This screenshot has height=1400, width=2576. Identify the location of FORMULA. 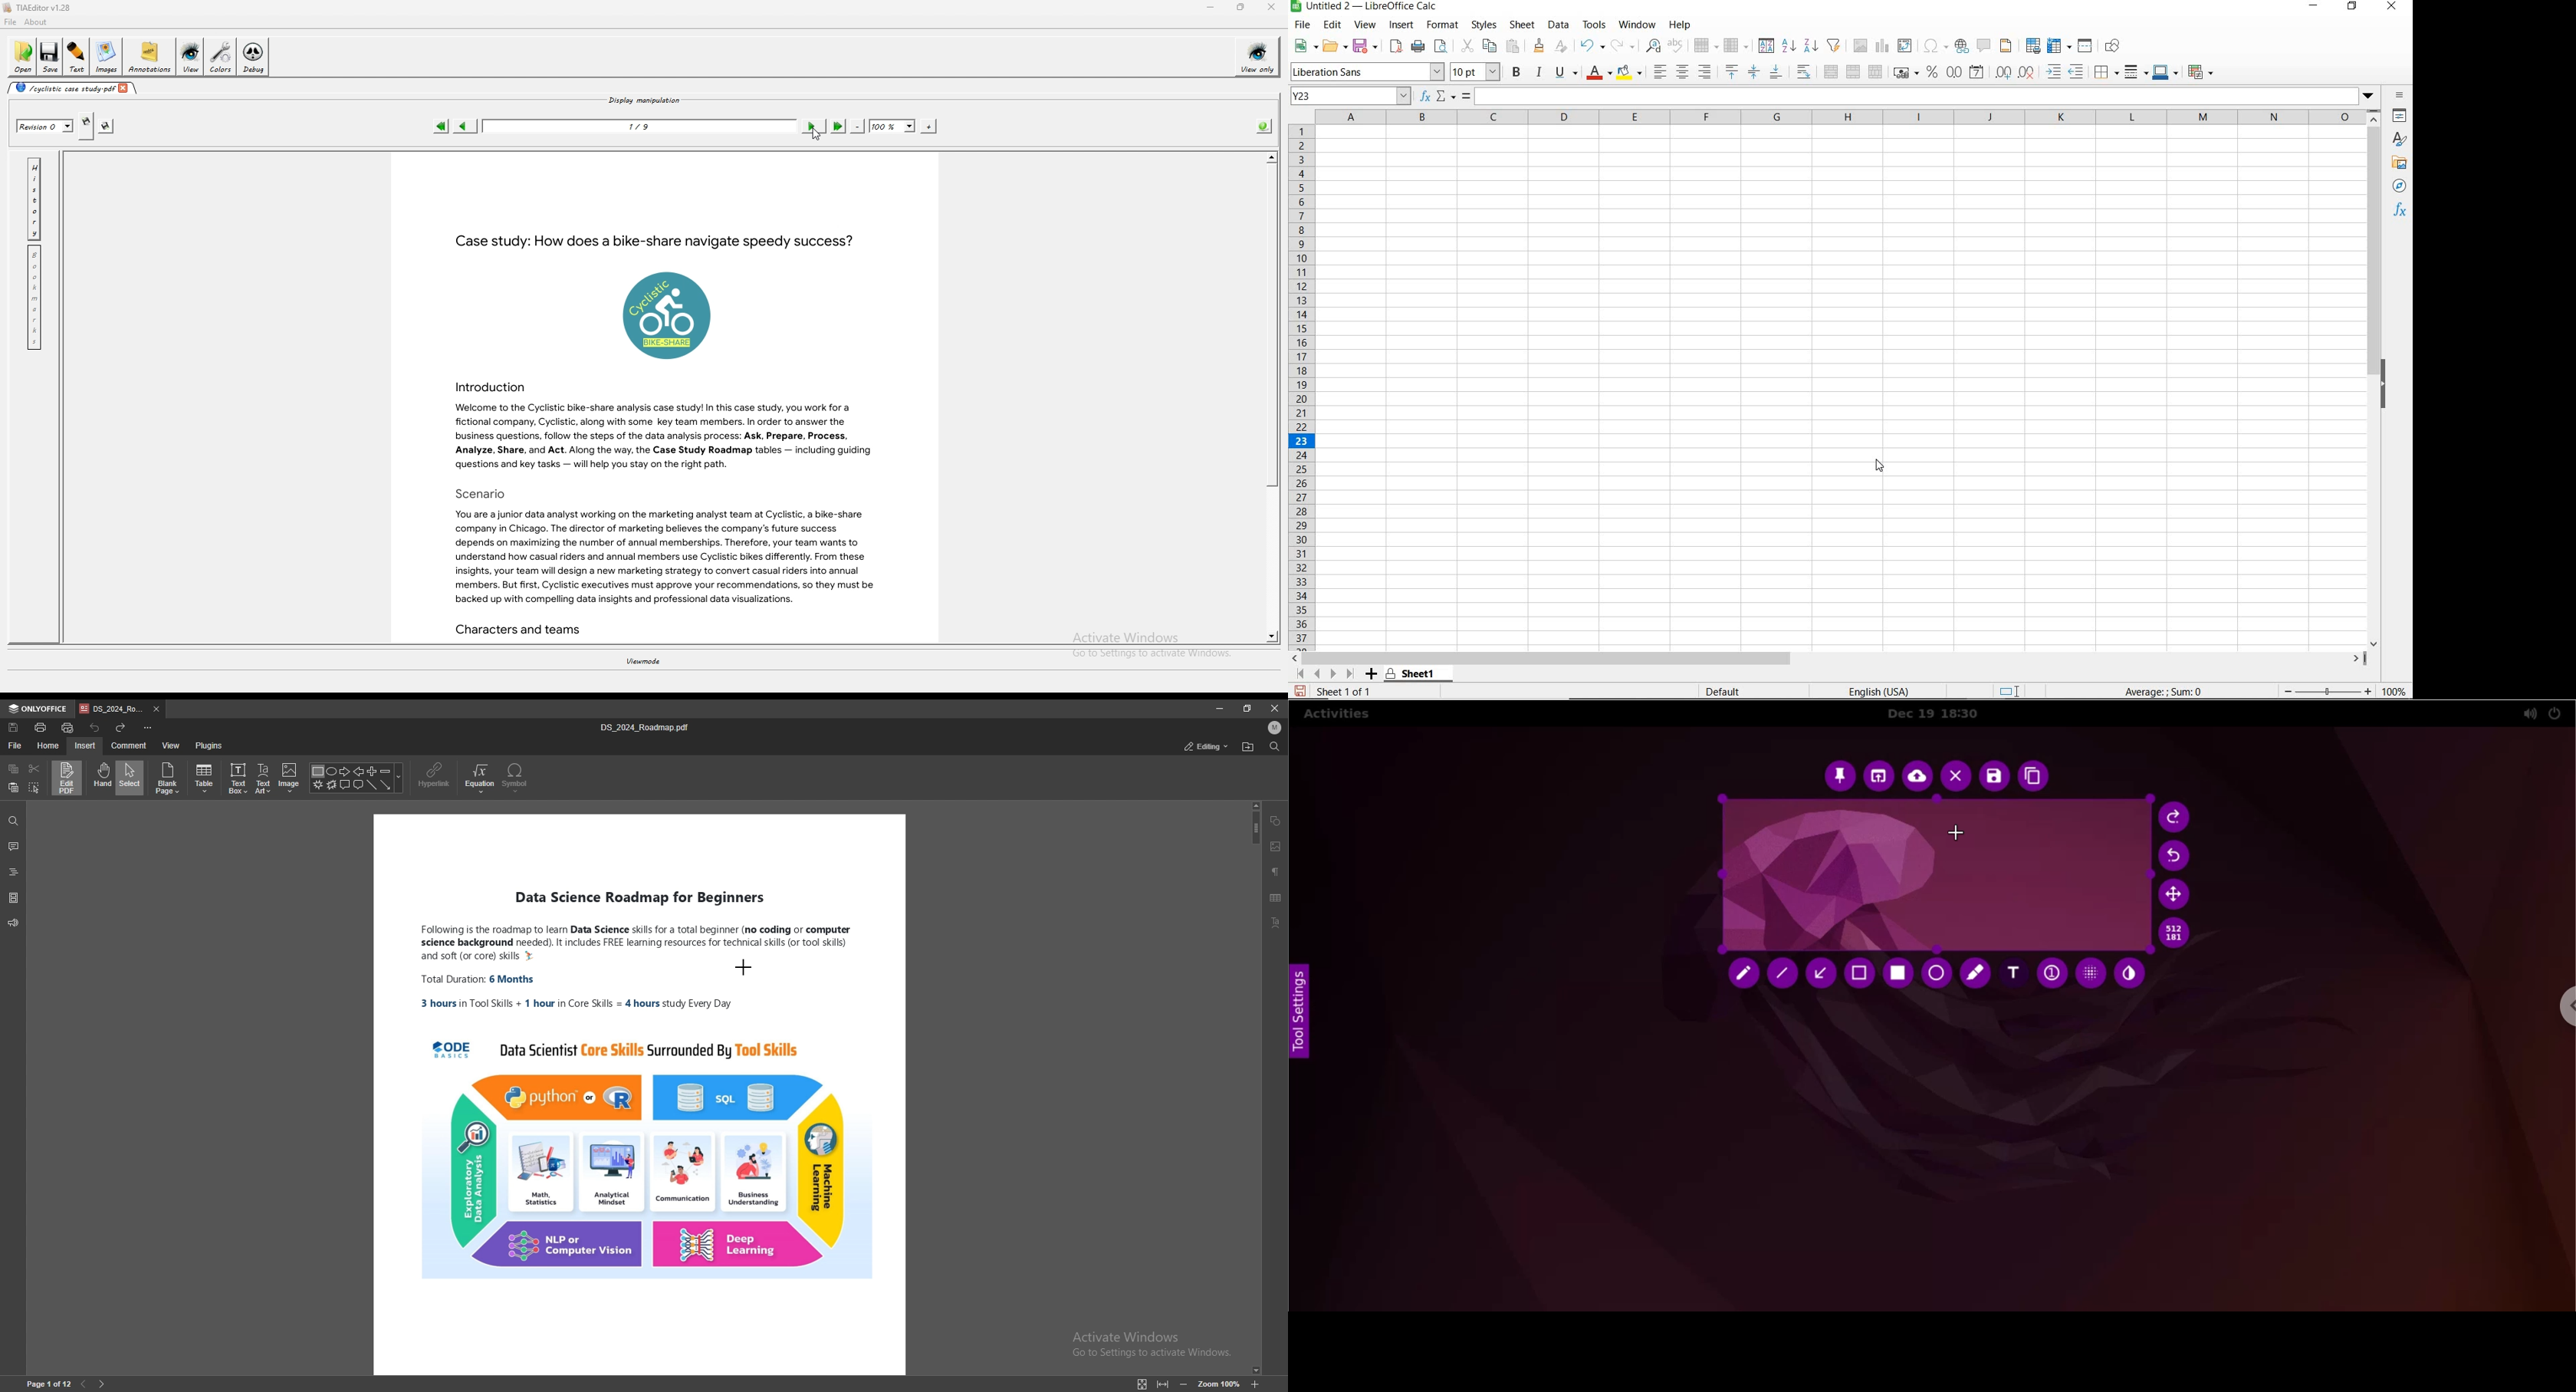
(2165, 692).